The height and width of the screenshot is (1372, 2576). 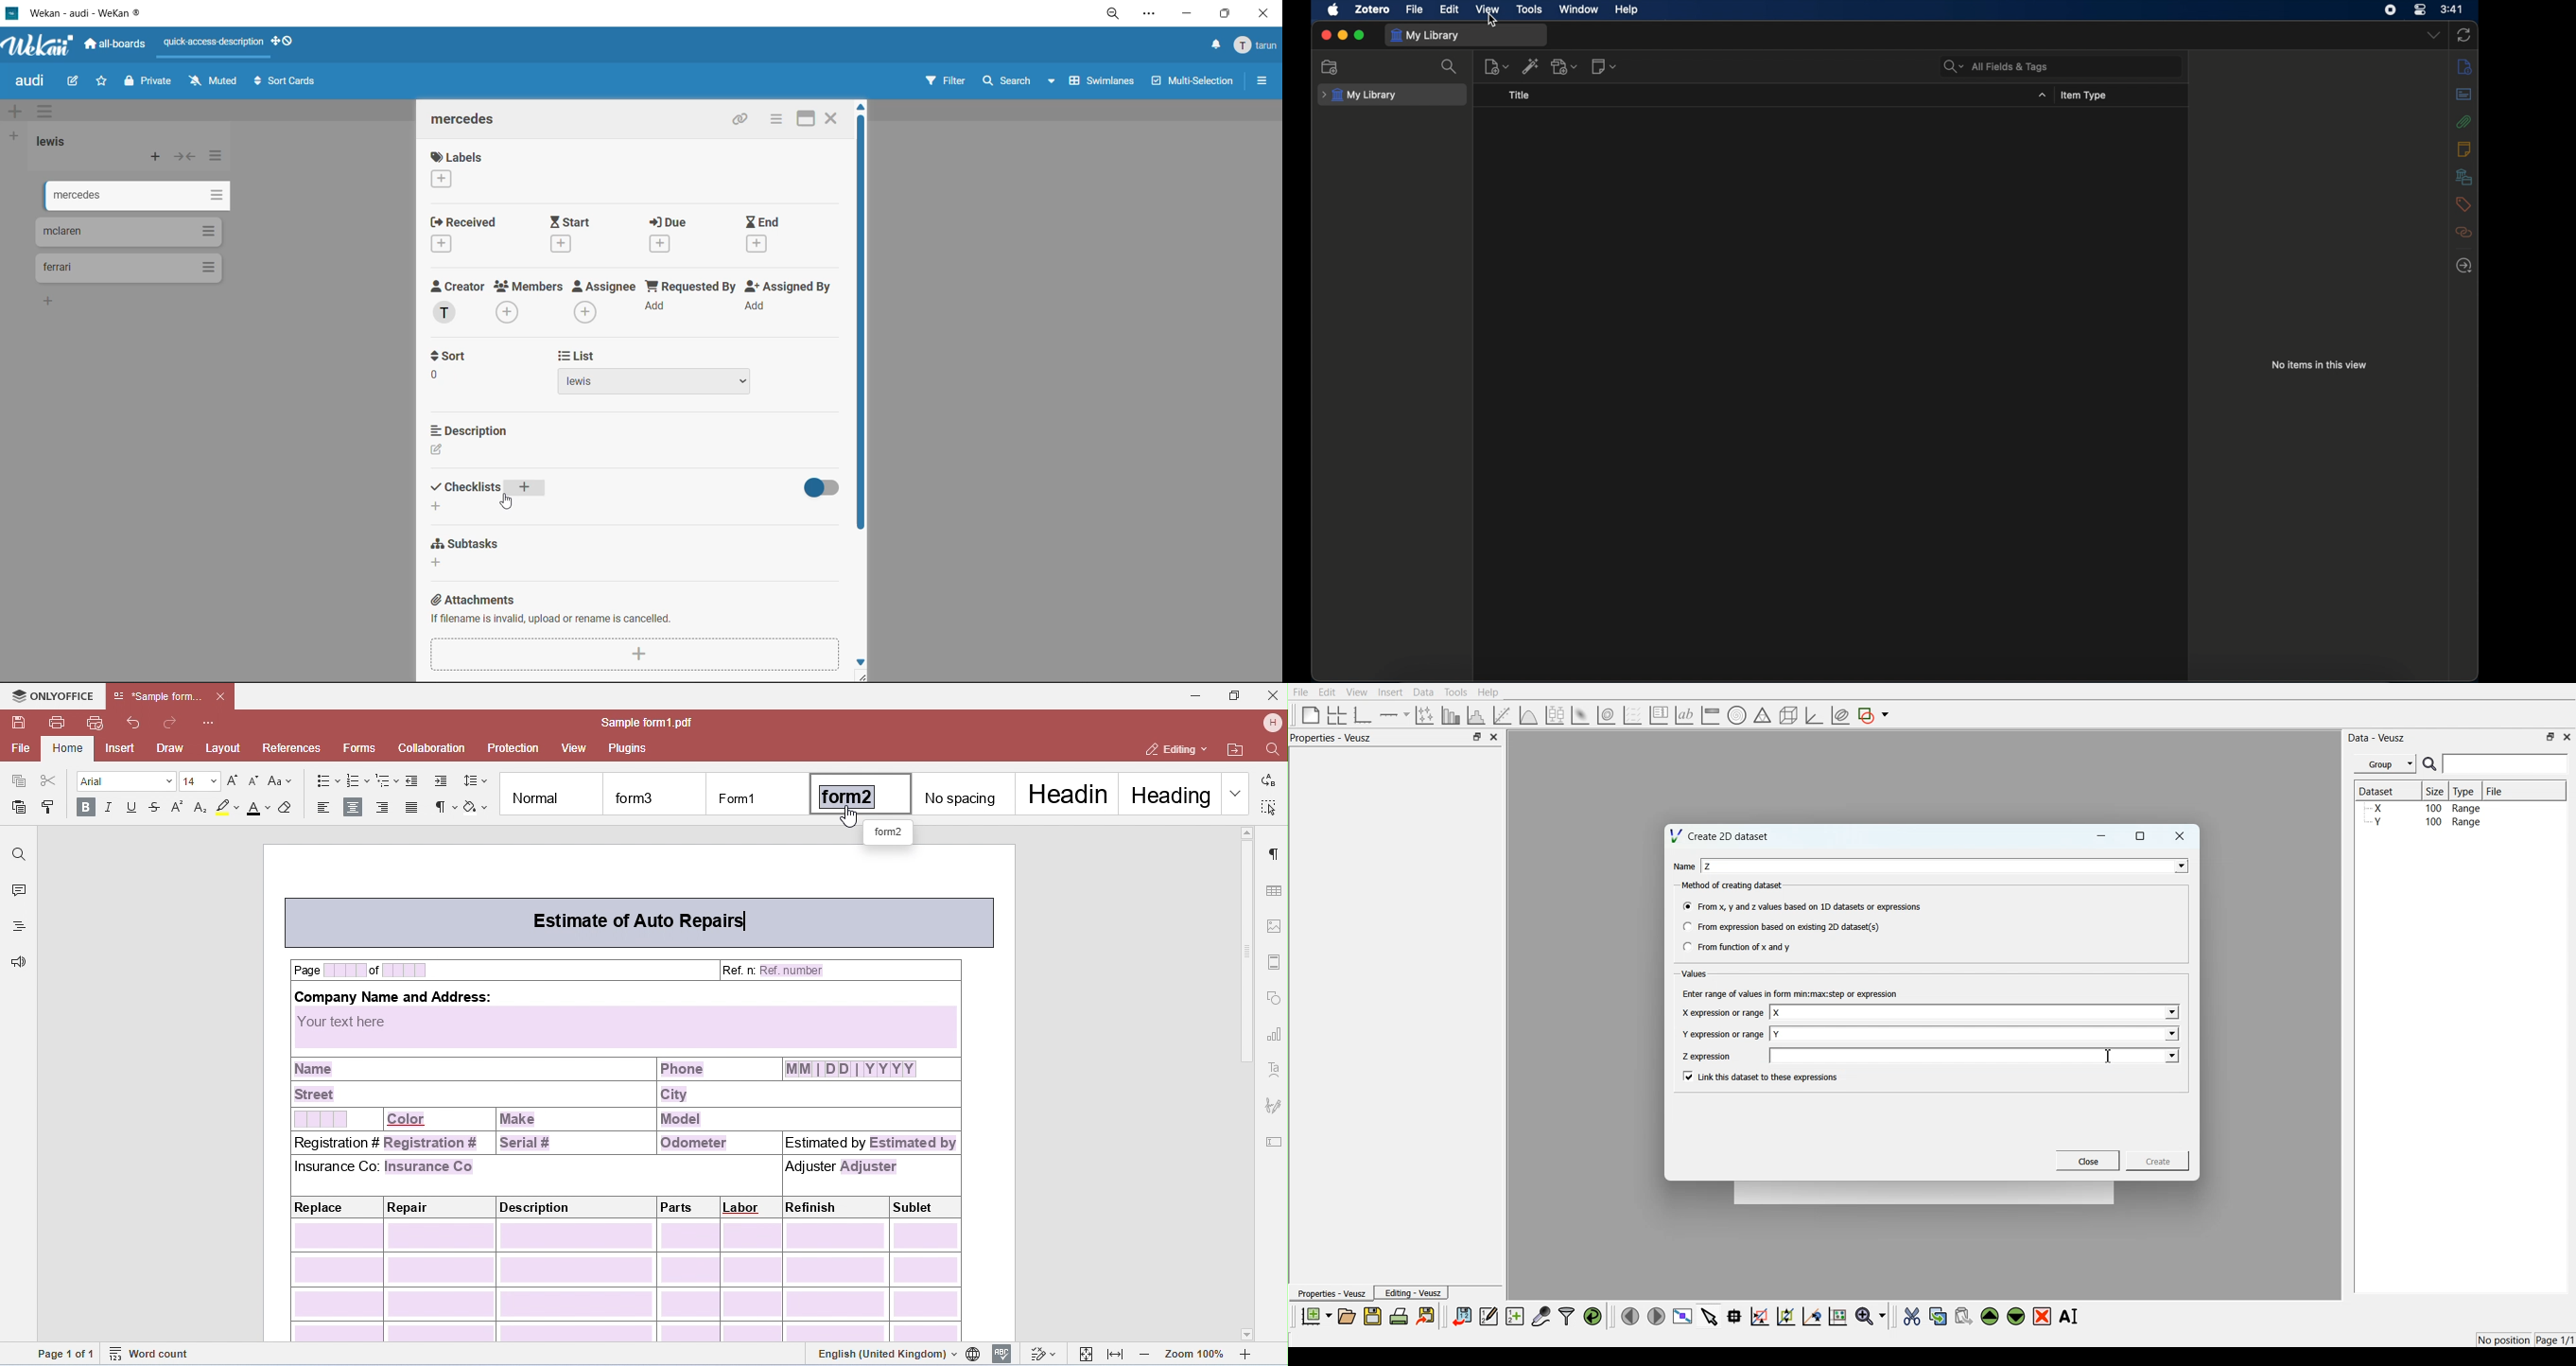 I want to click on card actions, so click(x=773, y=120).